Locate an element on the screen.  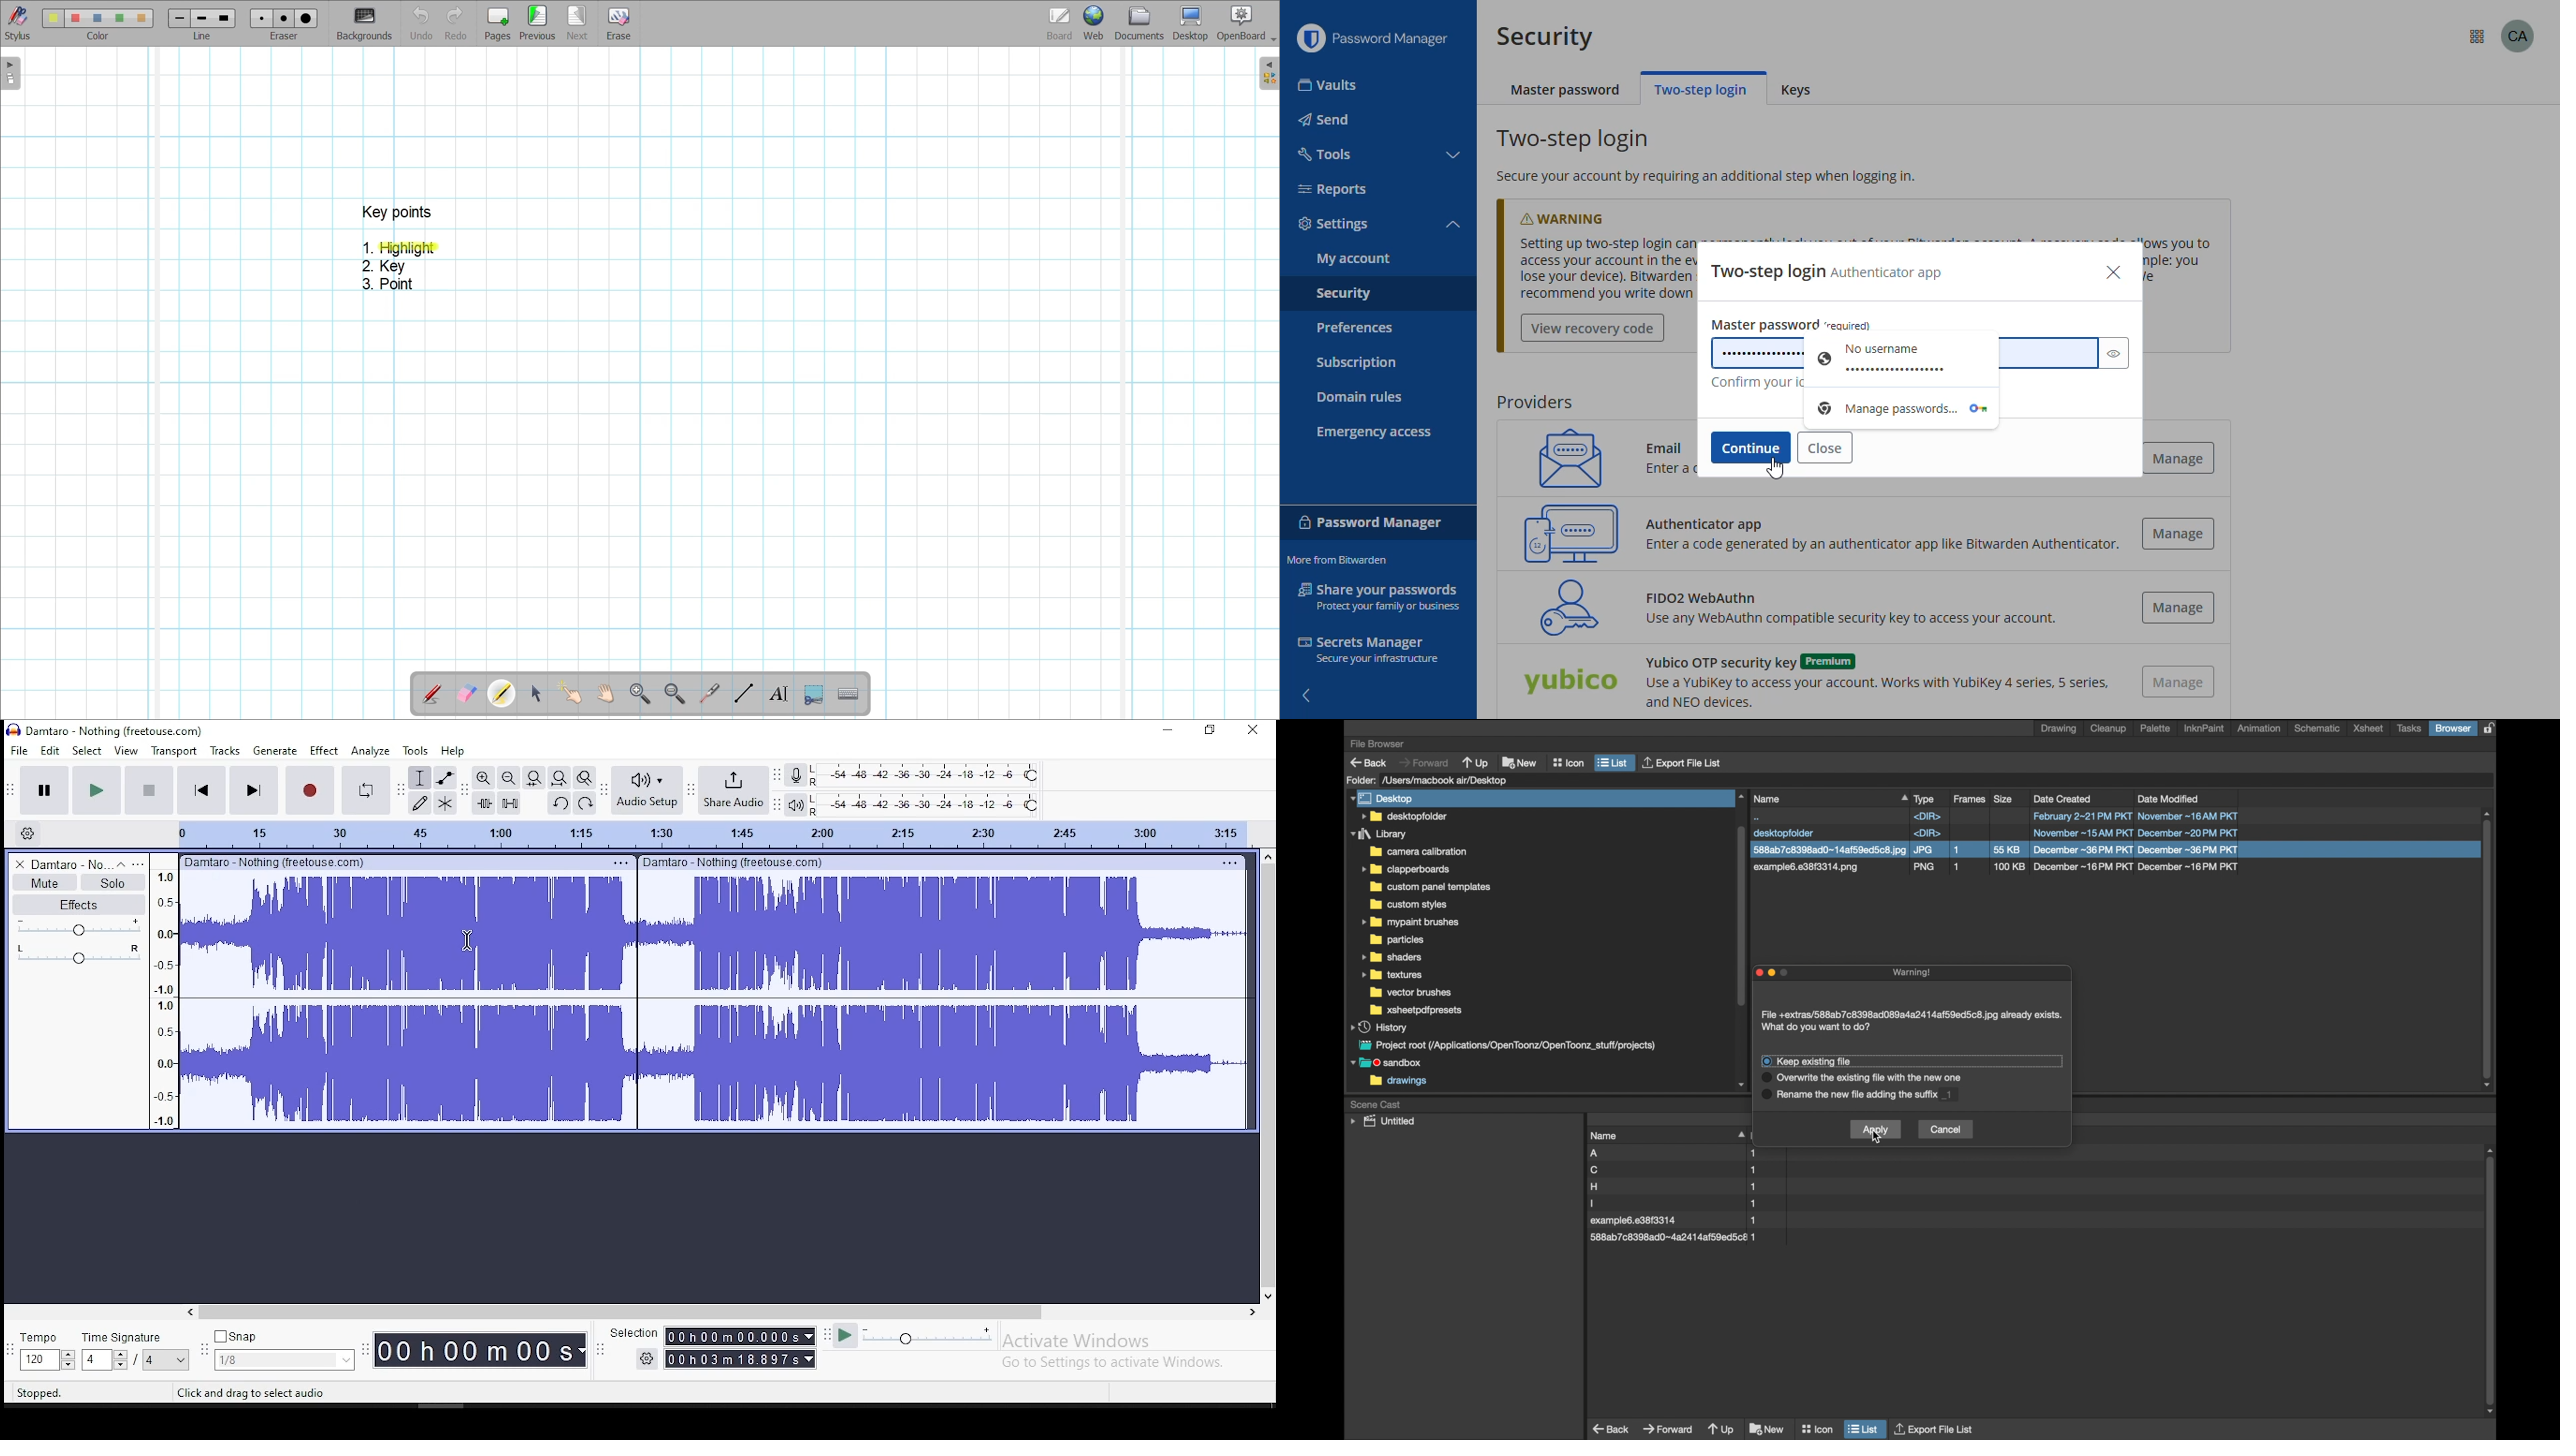
Setting up two-step login can permanently lock you out of your Bitwarden account. A recovery code allows you to access your account in the event that you can no longer se your normal two-step login provider (example: youlose your device). Bitwarden support will not be able to assist you if you lose access to your account. Werecommend you write down or print the recovery code and keep it in a safe place. is located at coordinates (1597, 269).